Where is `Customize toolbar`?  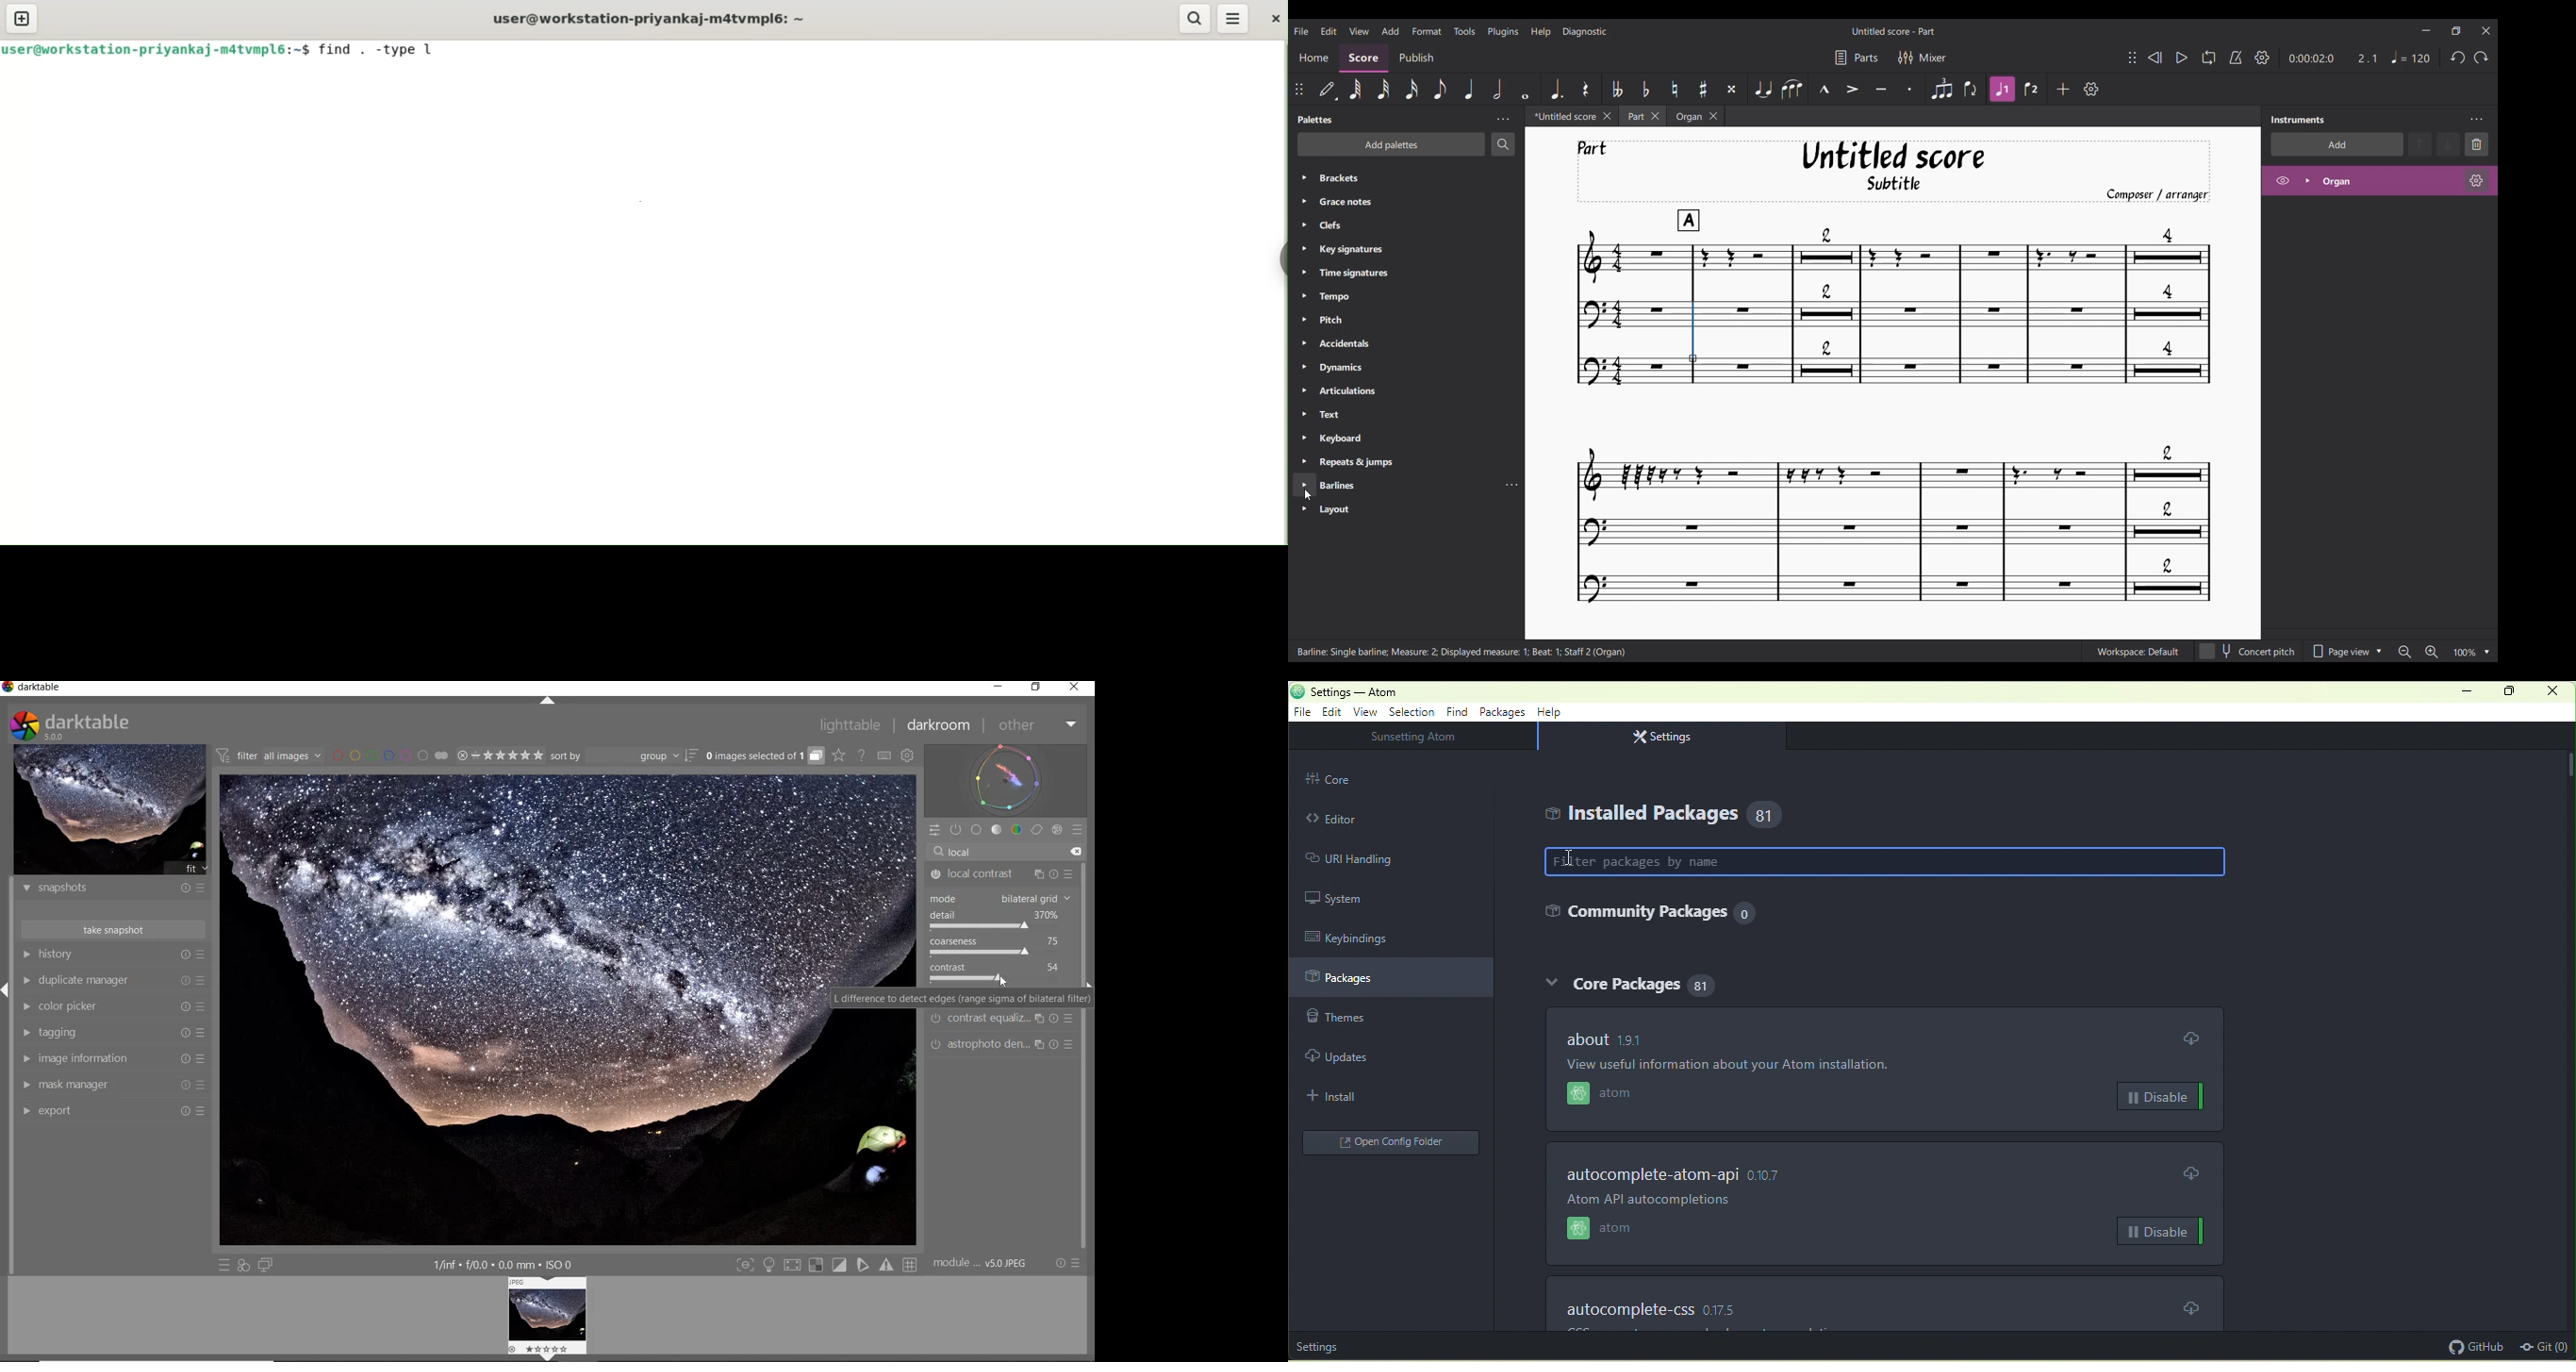 Customize toolbar is located at coordinates (2091, 88).